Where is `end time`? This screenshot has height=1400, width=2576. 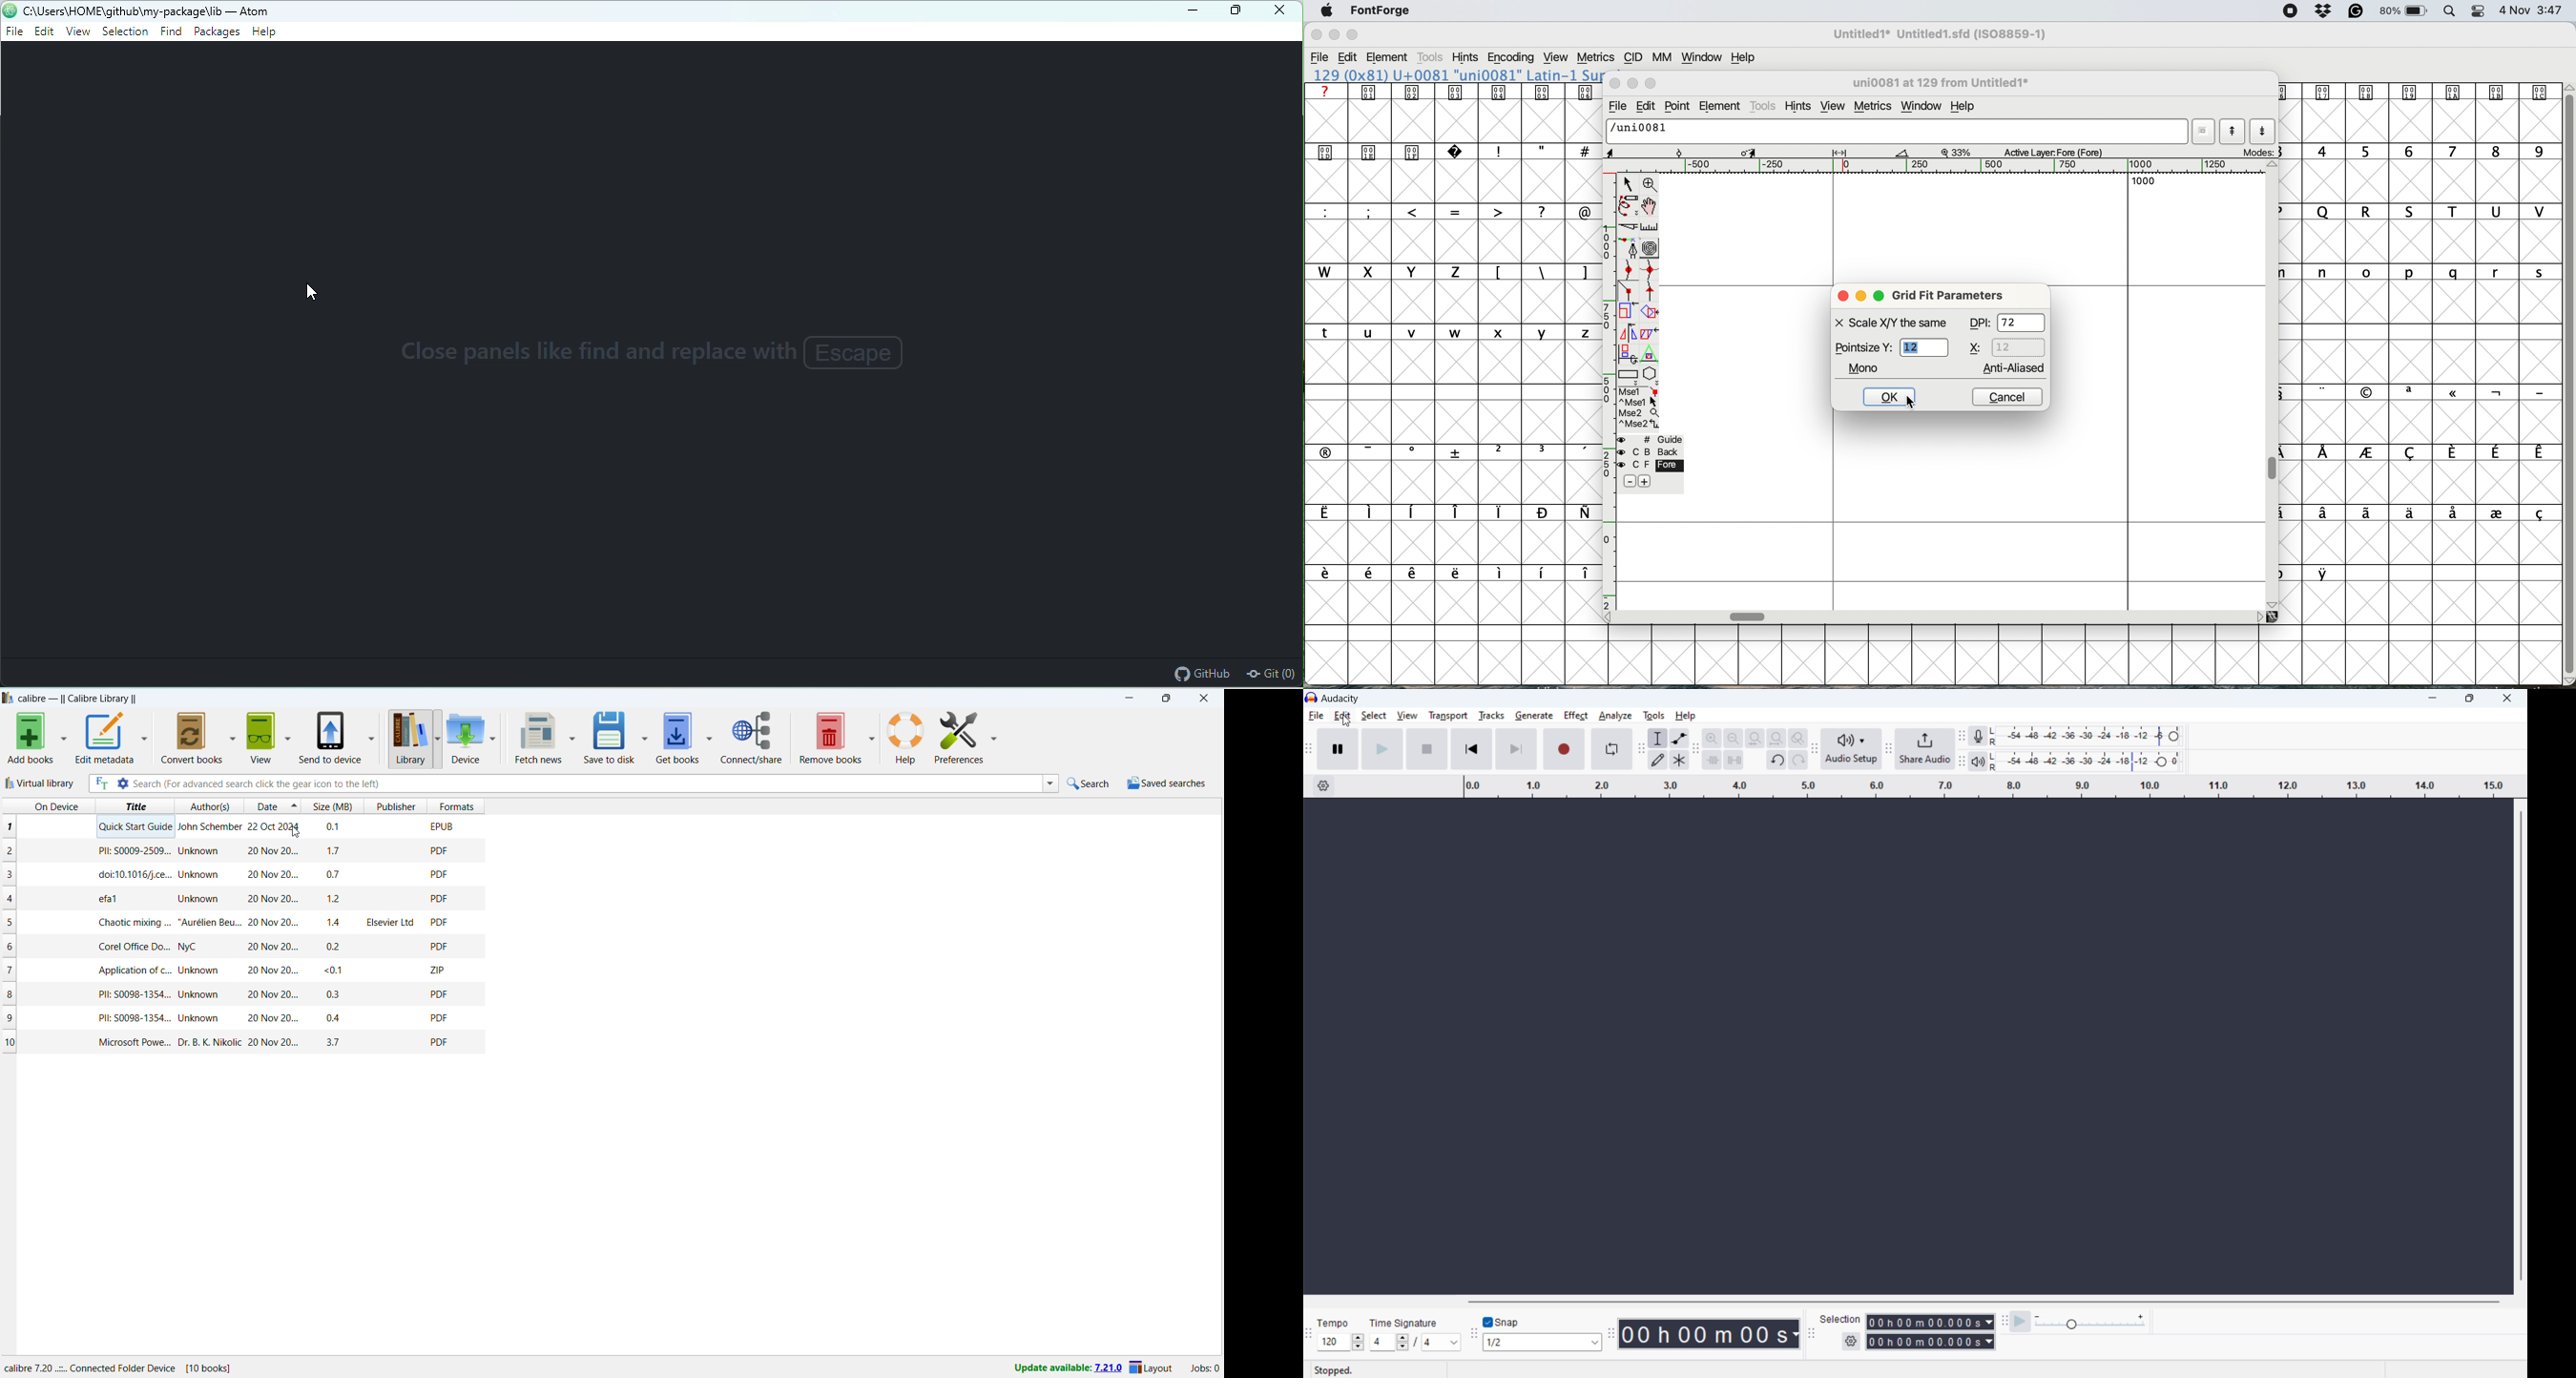
end time is located at coordinates (1930, 1342).